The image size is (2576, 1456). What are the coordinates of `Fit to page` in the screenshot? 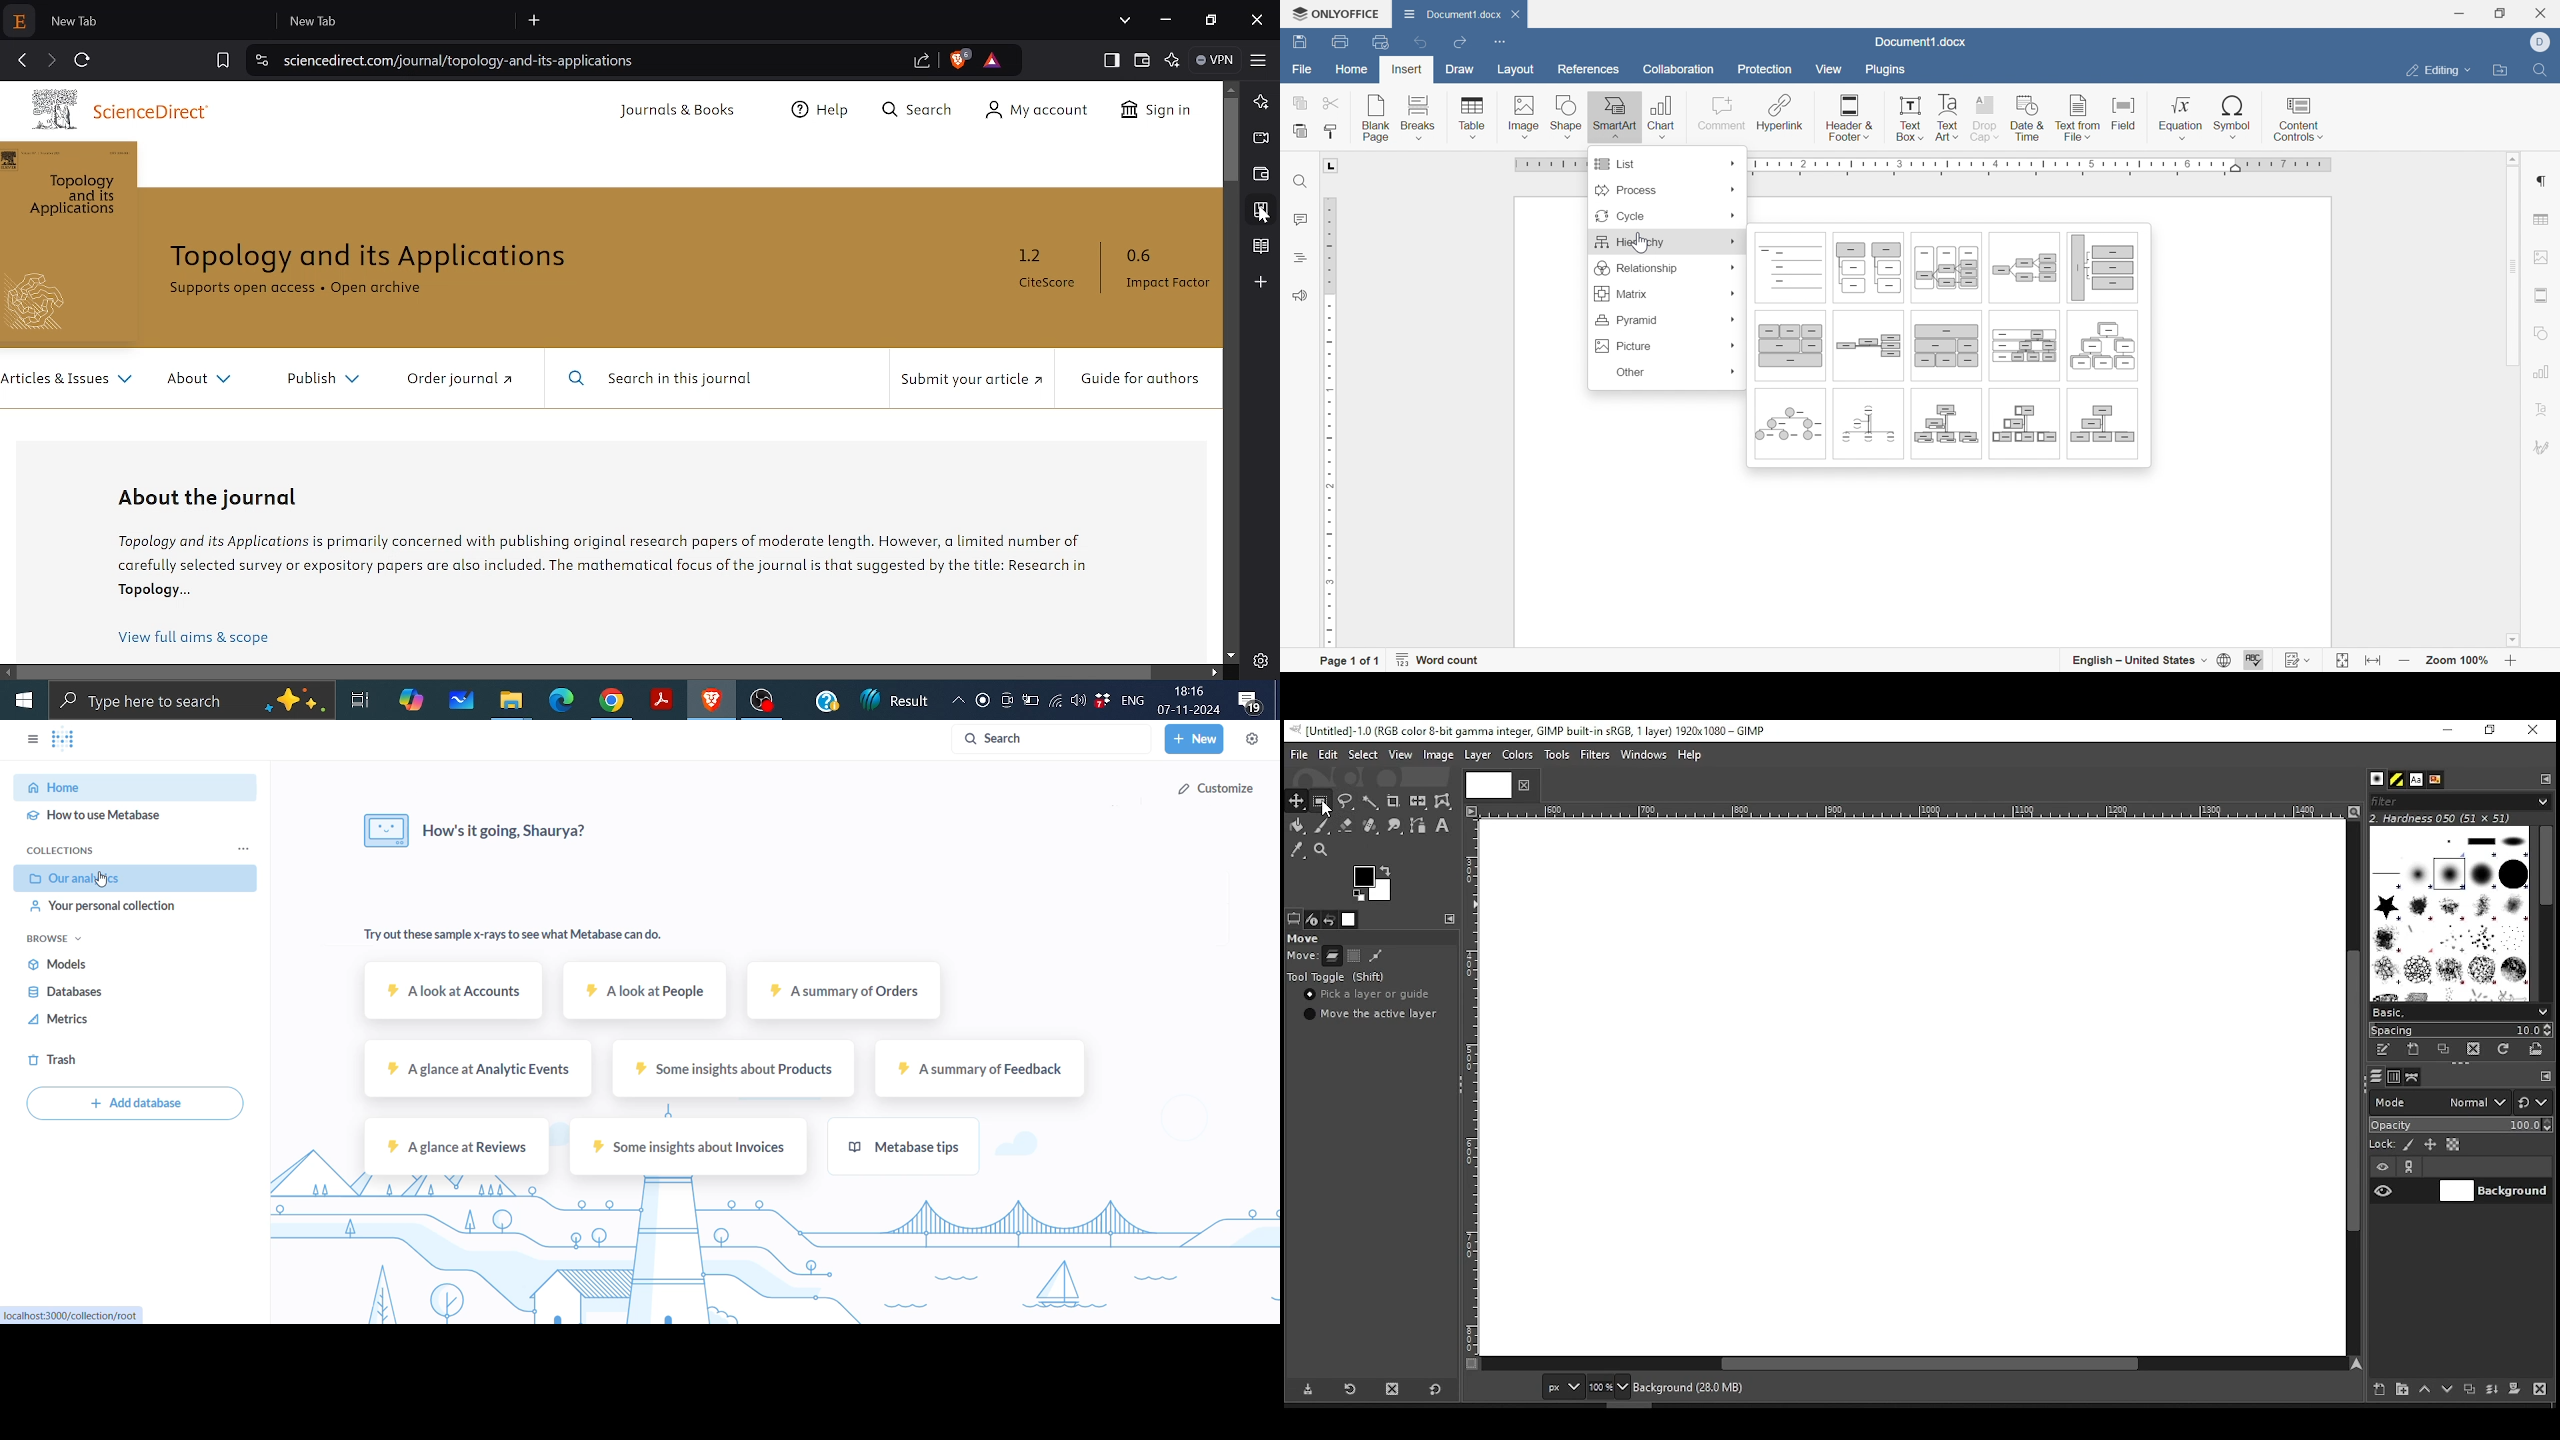 It's located at (2343, 660).